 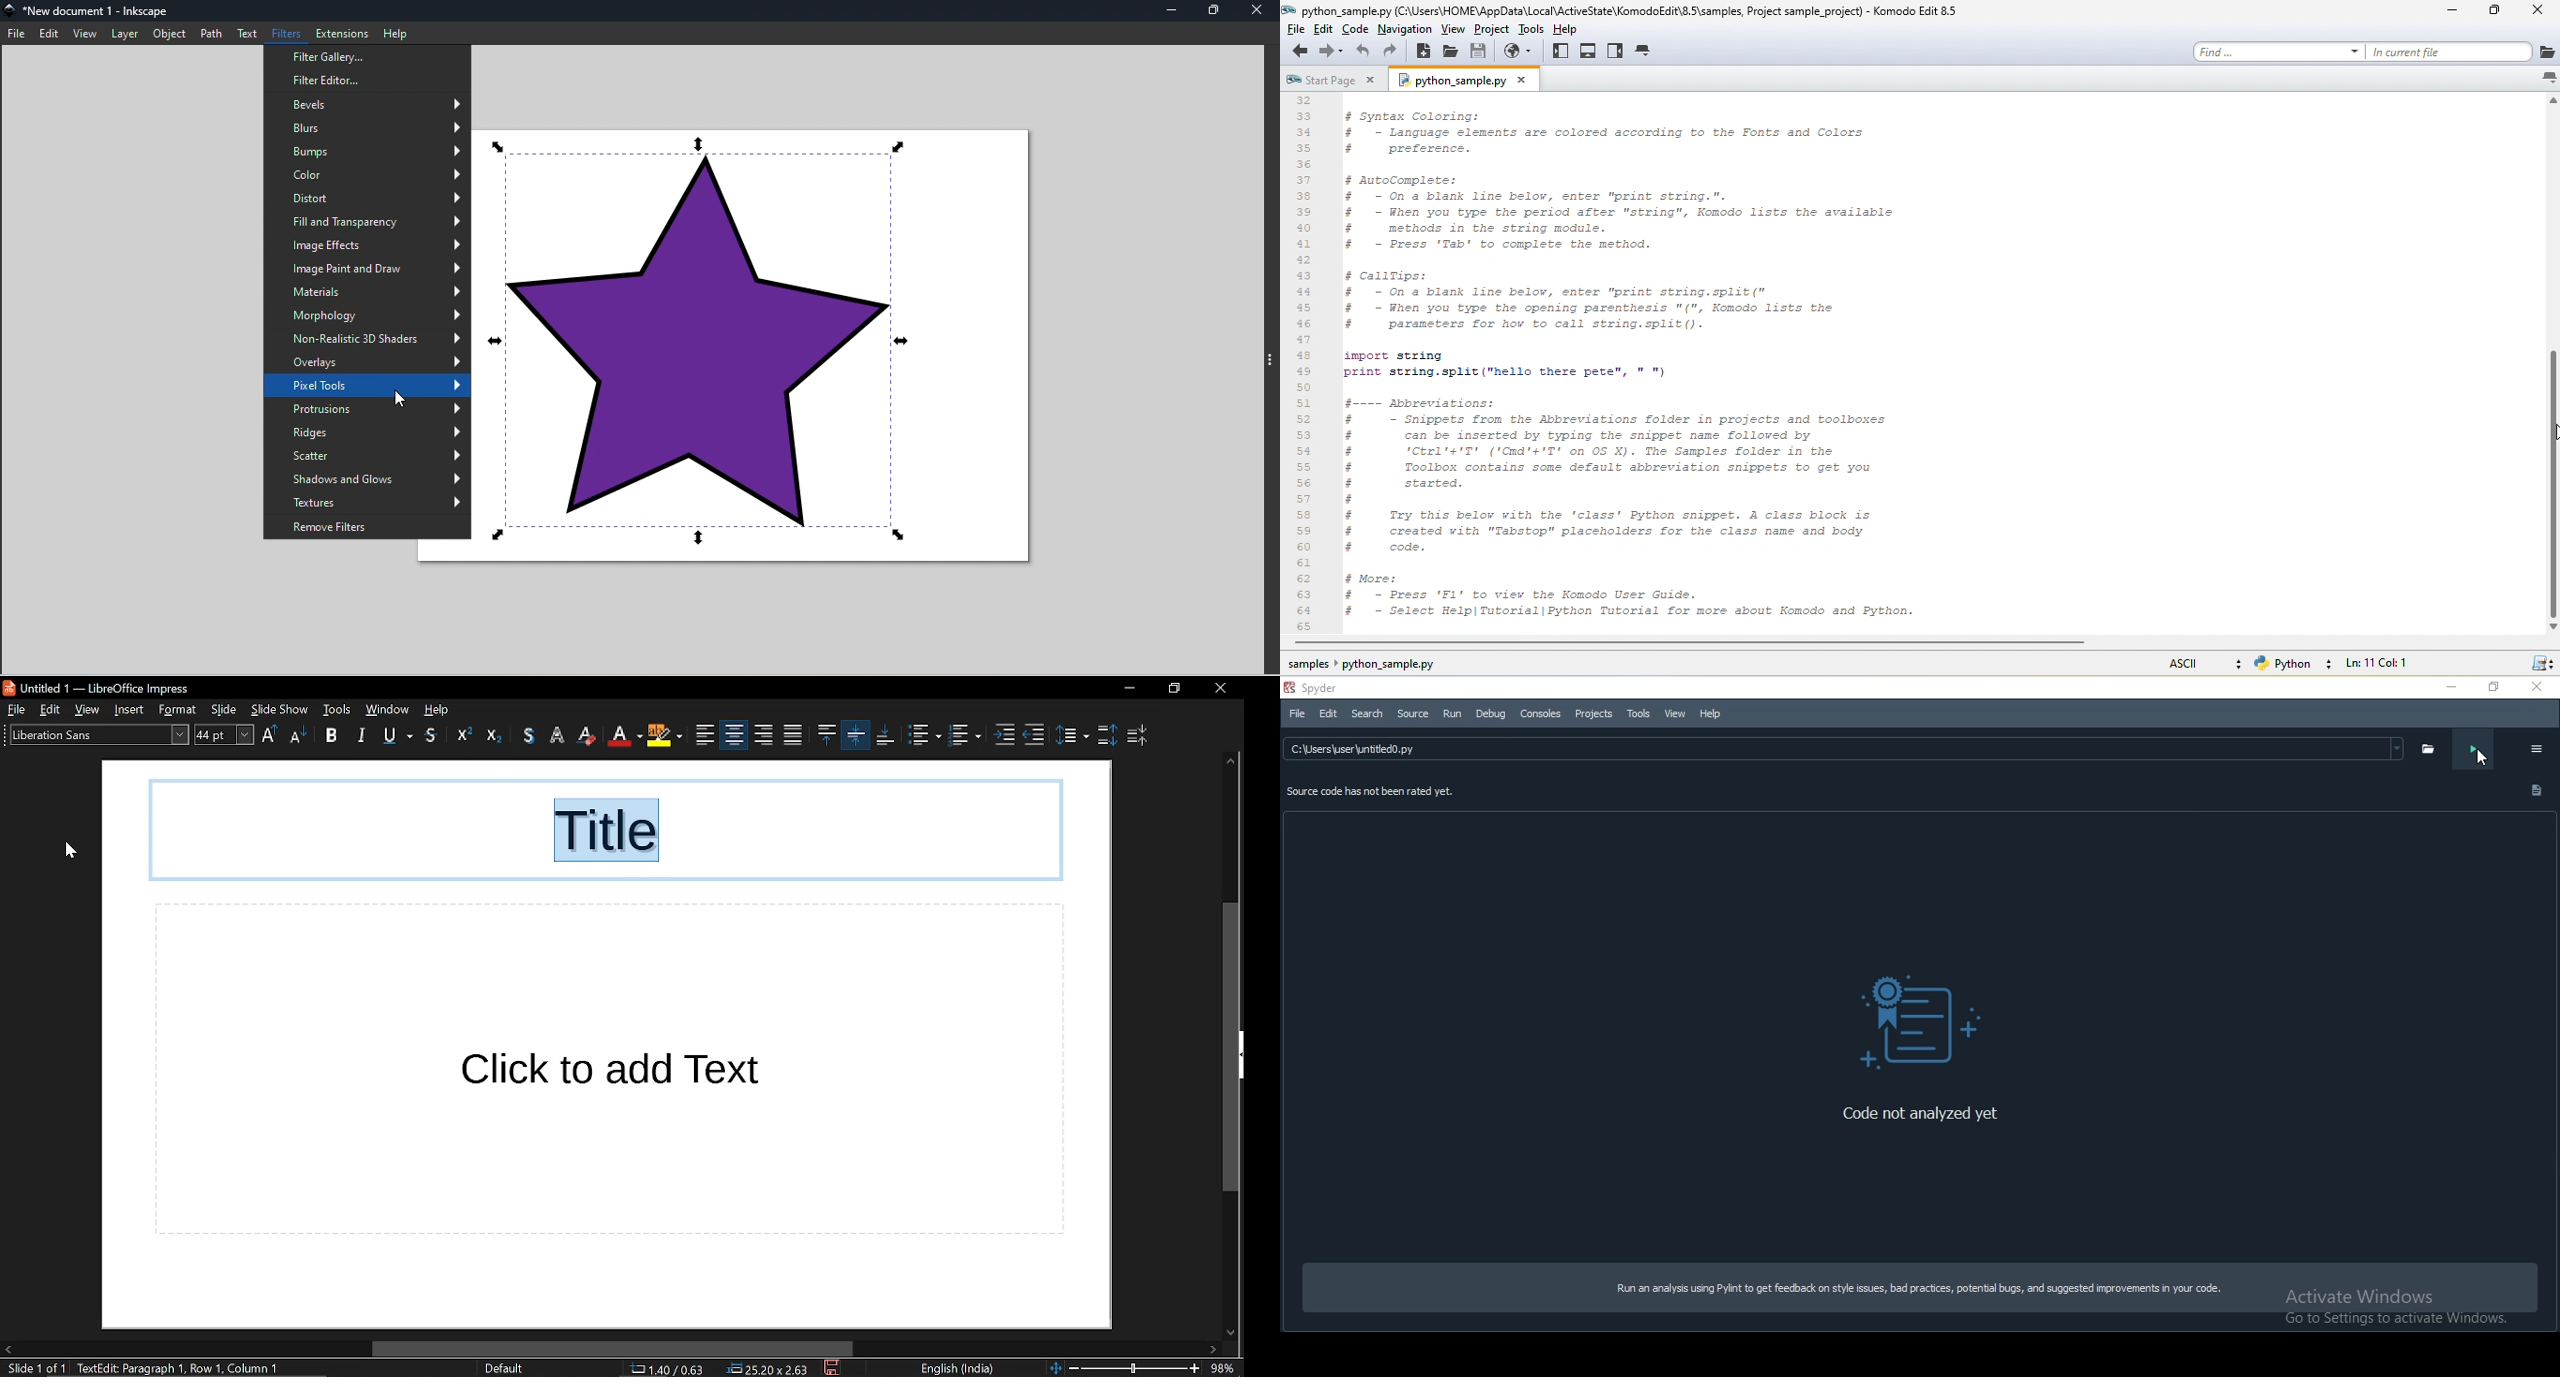 I want to click on list all tabs, so click(x=2547, y=78).